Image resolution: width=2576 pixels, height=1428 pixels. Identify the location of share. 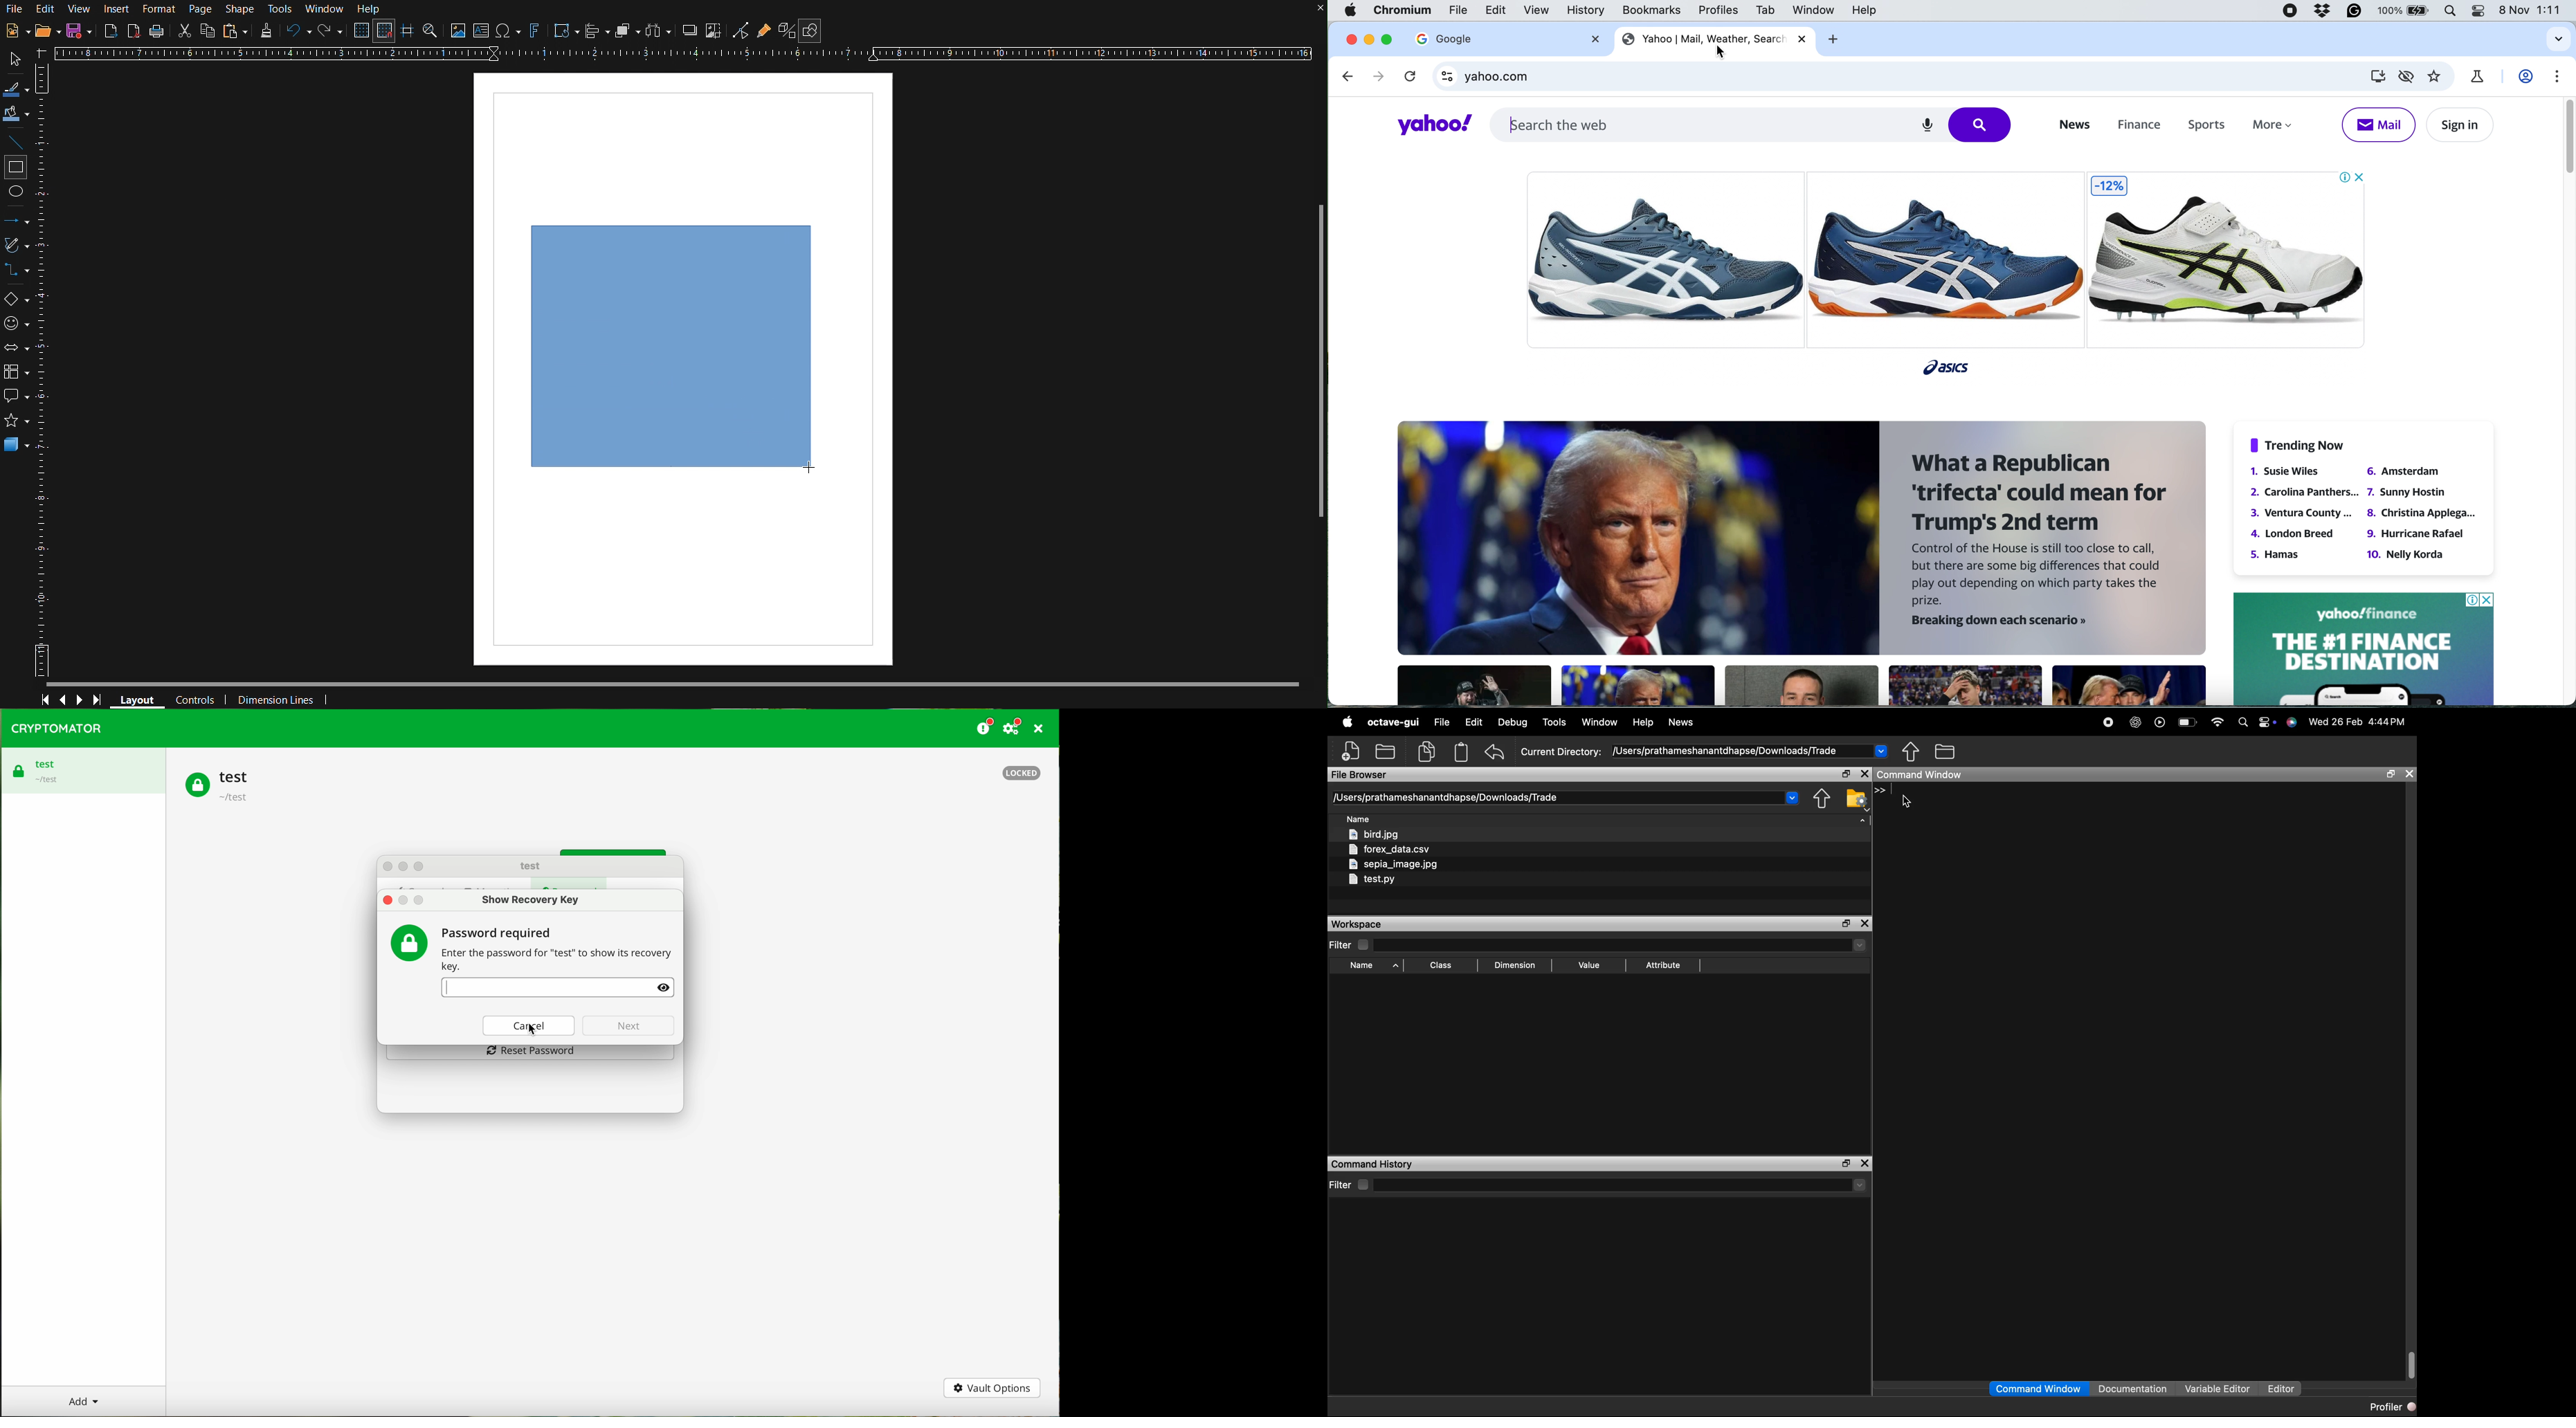
(1911, 751).